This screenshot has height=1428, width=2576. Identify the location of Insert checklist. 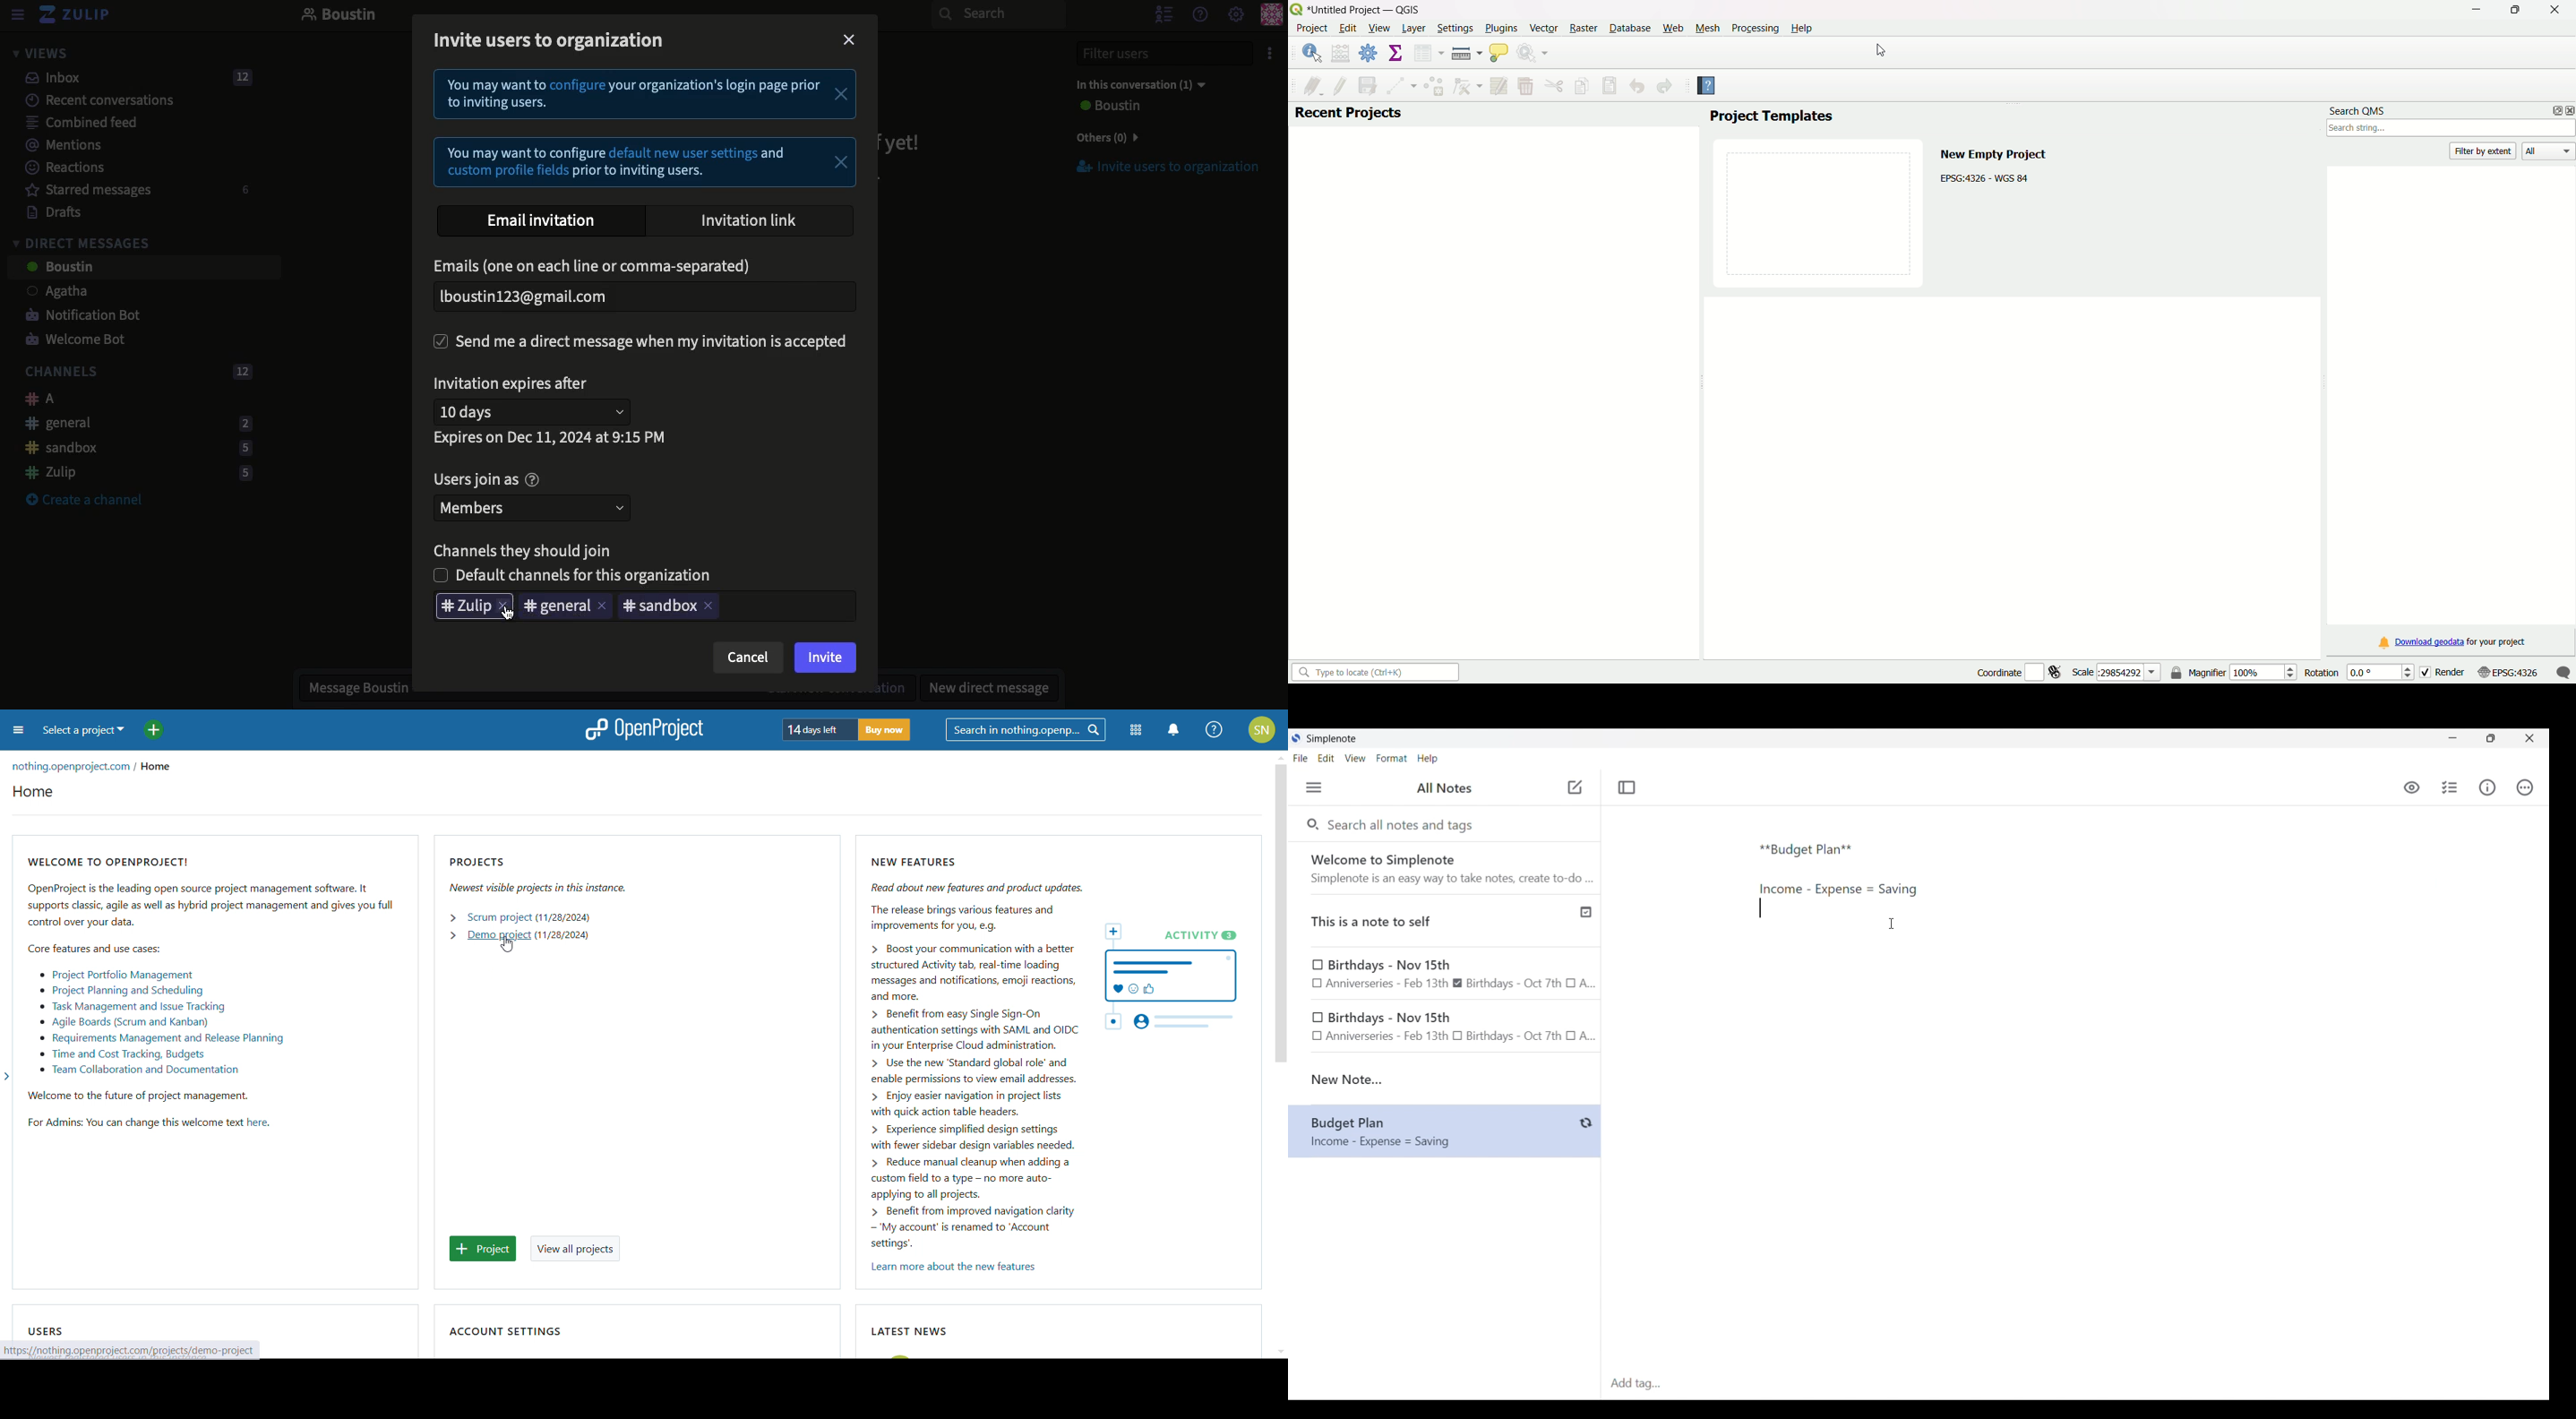
(2451, 788).